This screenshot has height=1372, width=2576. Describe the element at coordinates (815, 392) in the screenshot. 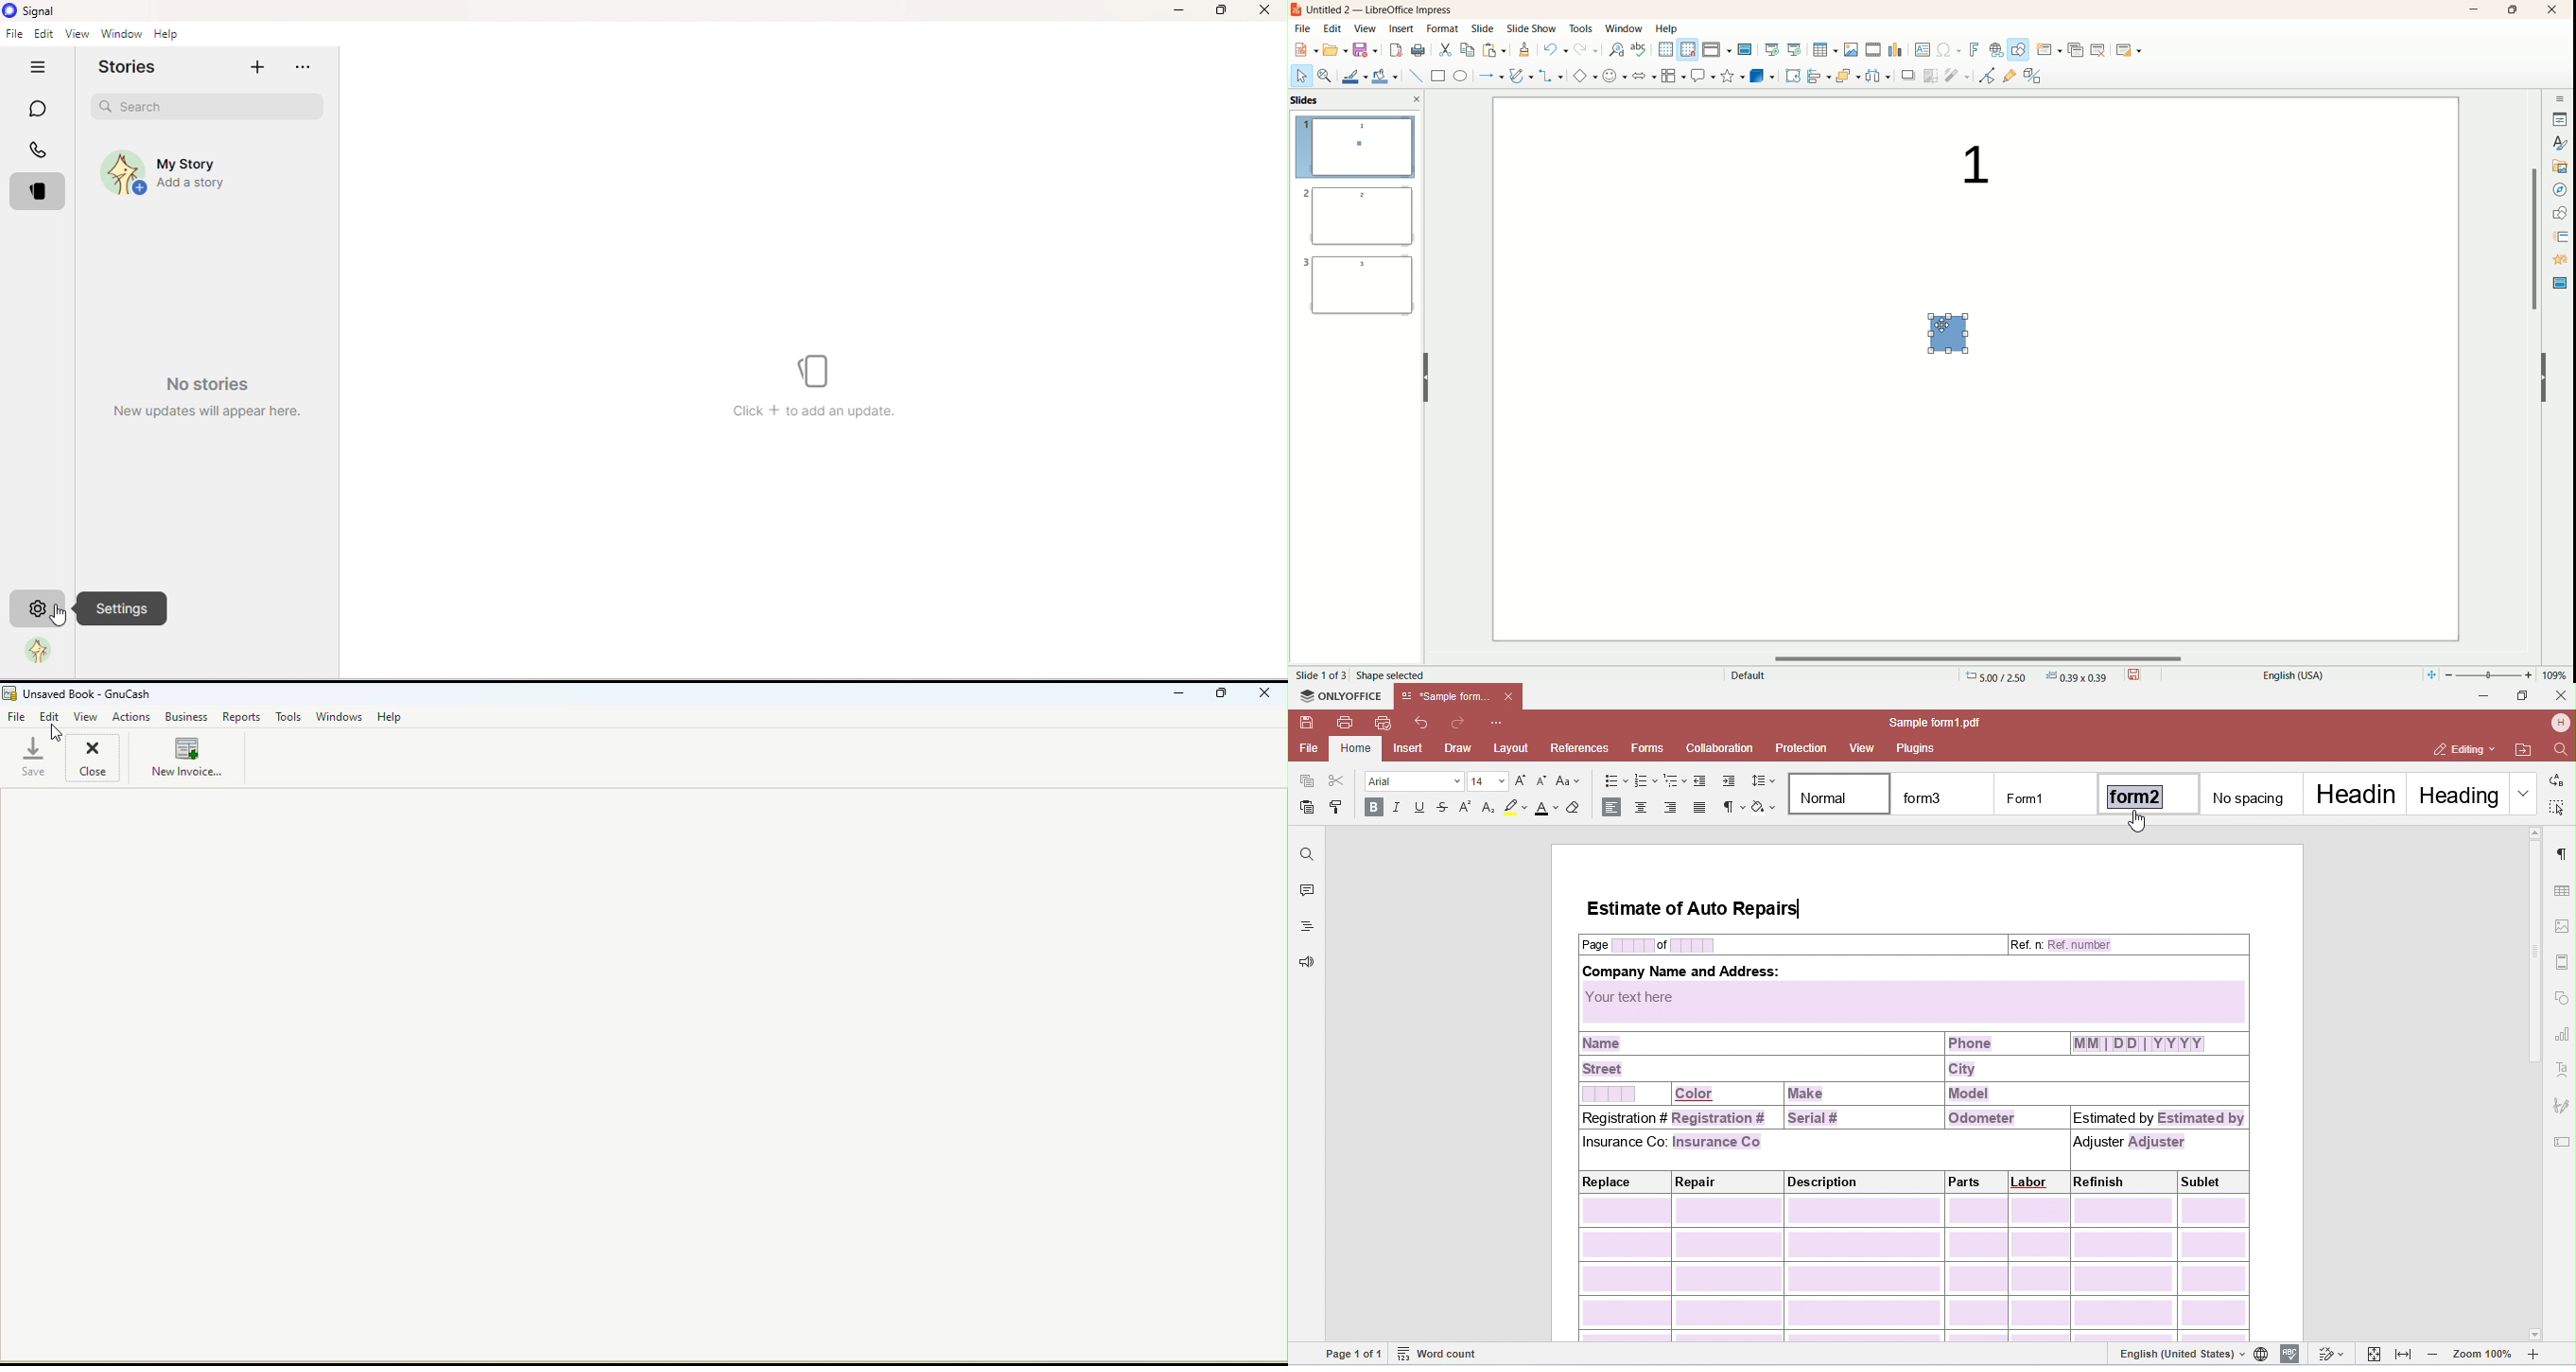

I see `Watermark` at that location.